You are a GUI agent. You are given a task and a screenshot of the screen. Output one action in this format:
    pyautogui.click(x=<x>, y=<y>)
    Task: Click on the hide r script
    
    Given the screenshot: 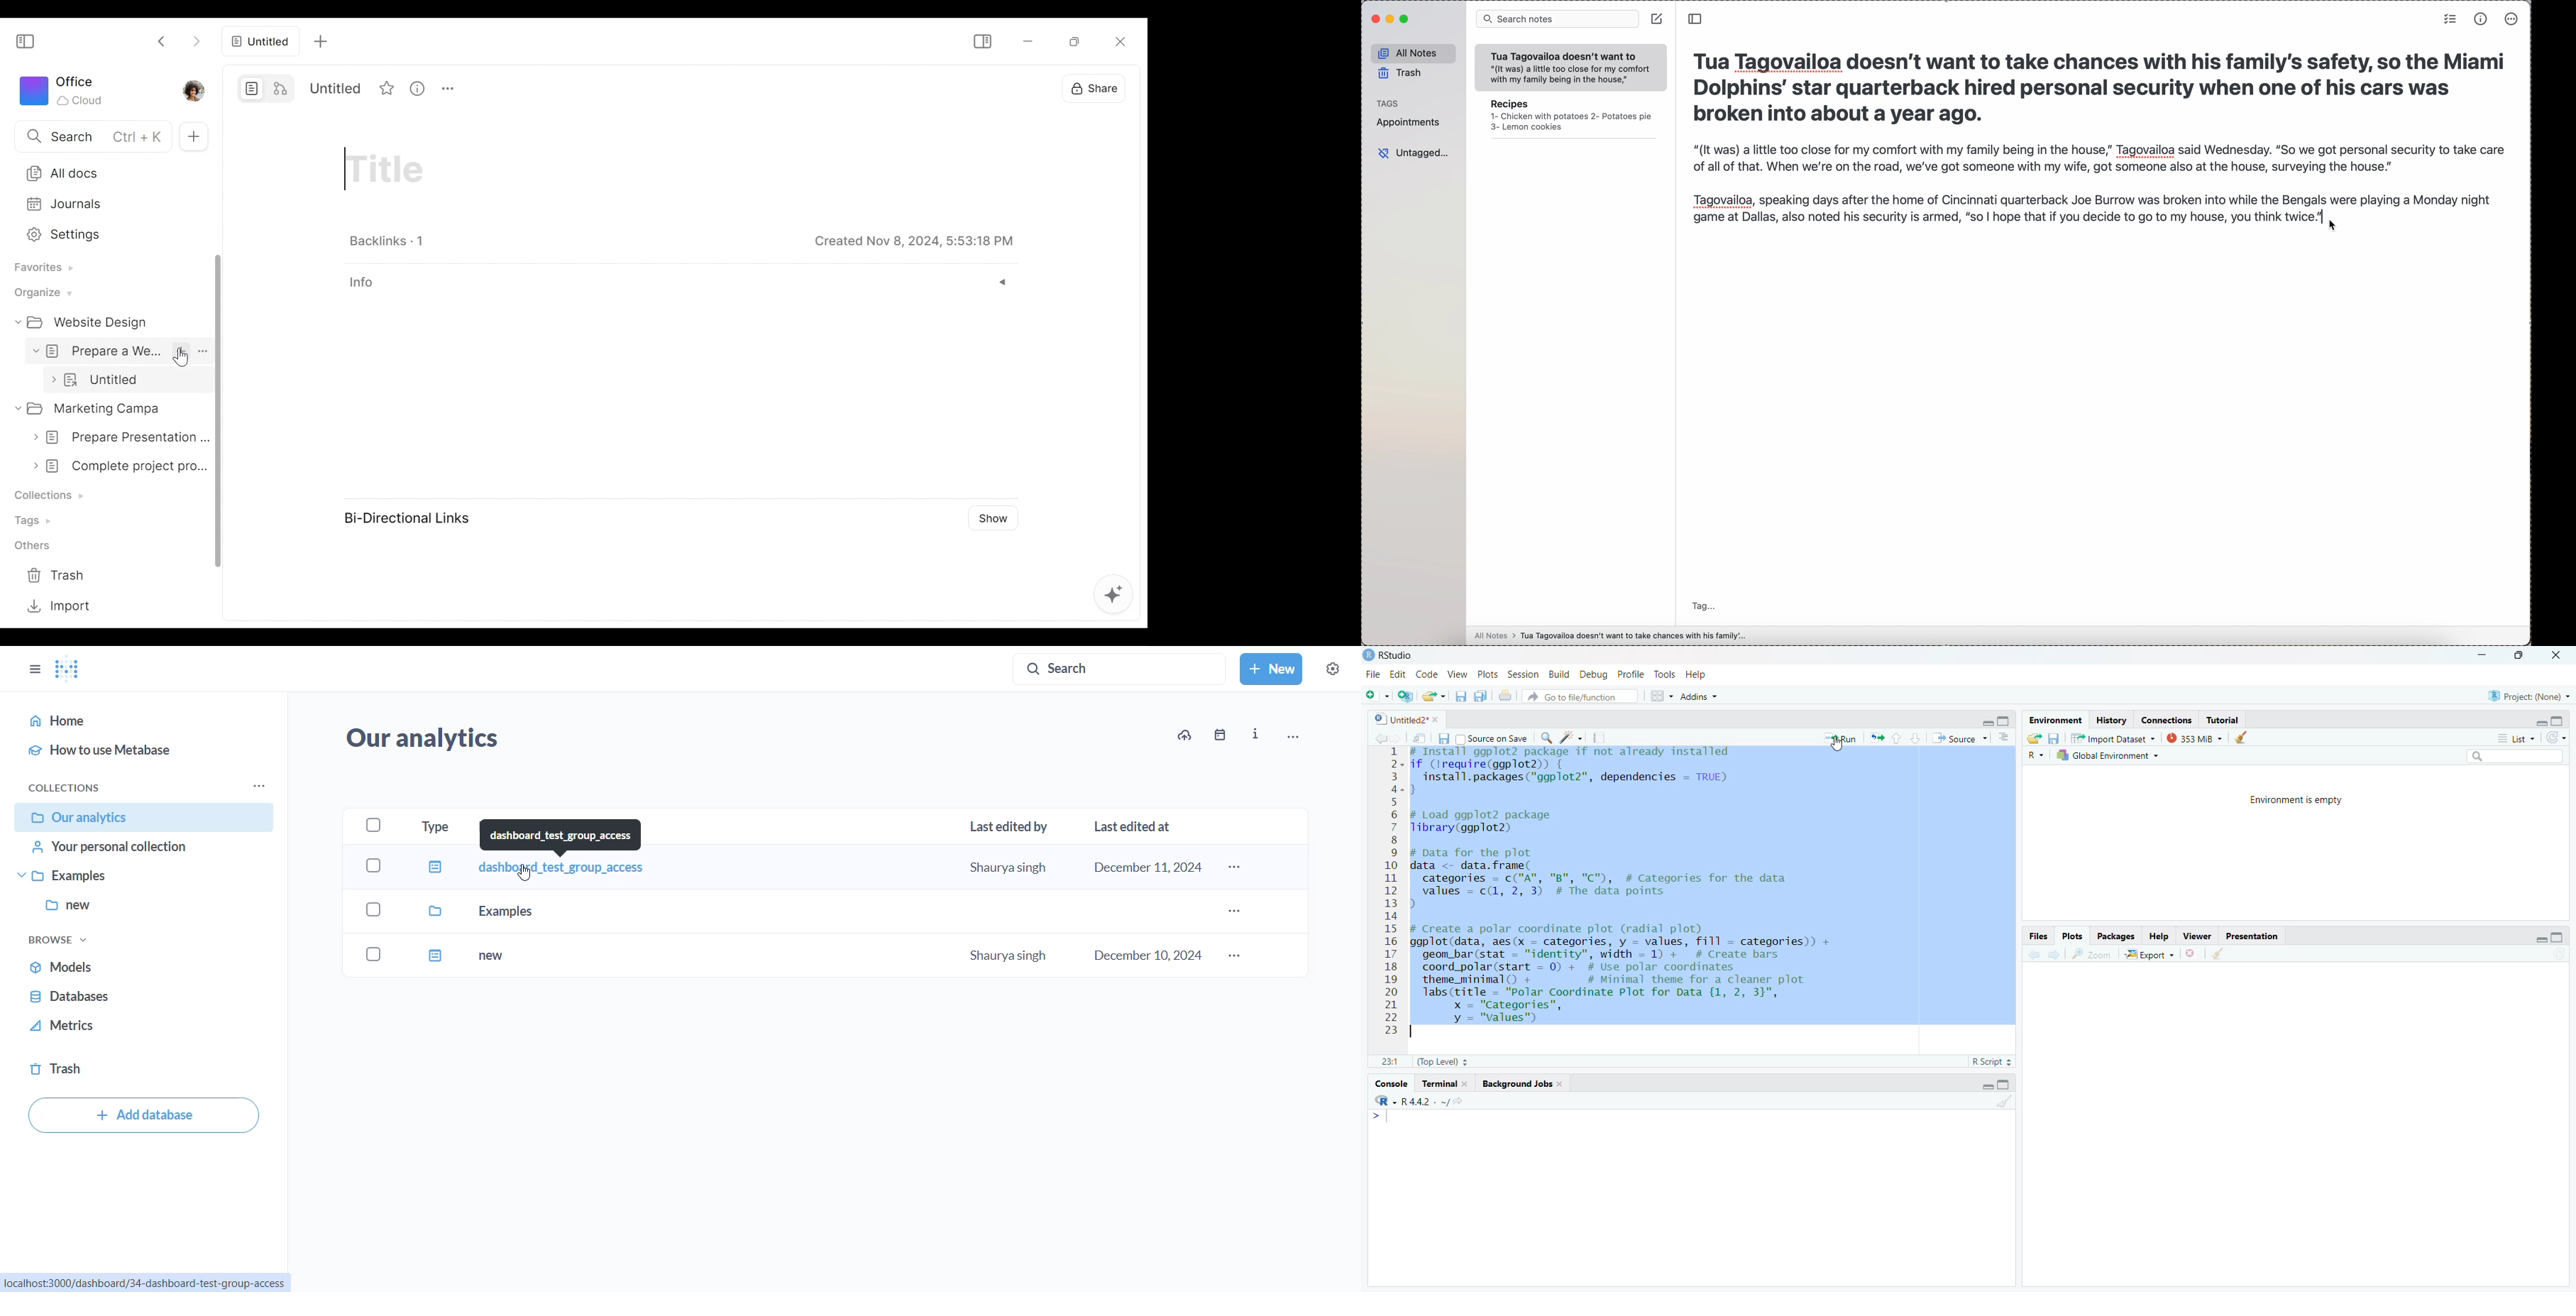 What is the action you would take?
    pyautogui.click(x=1983, y=1087)
    